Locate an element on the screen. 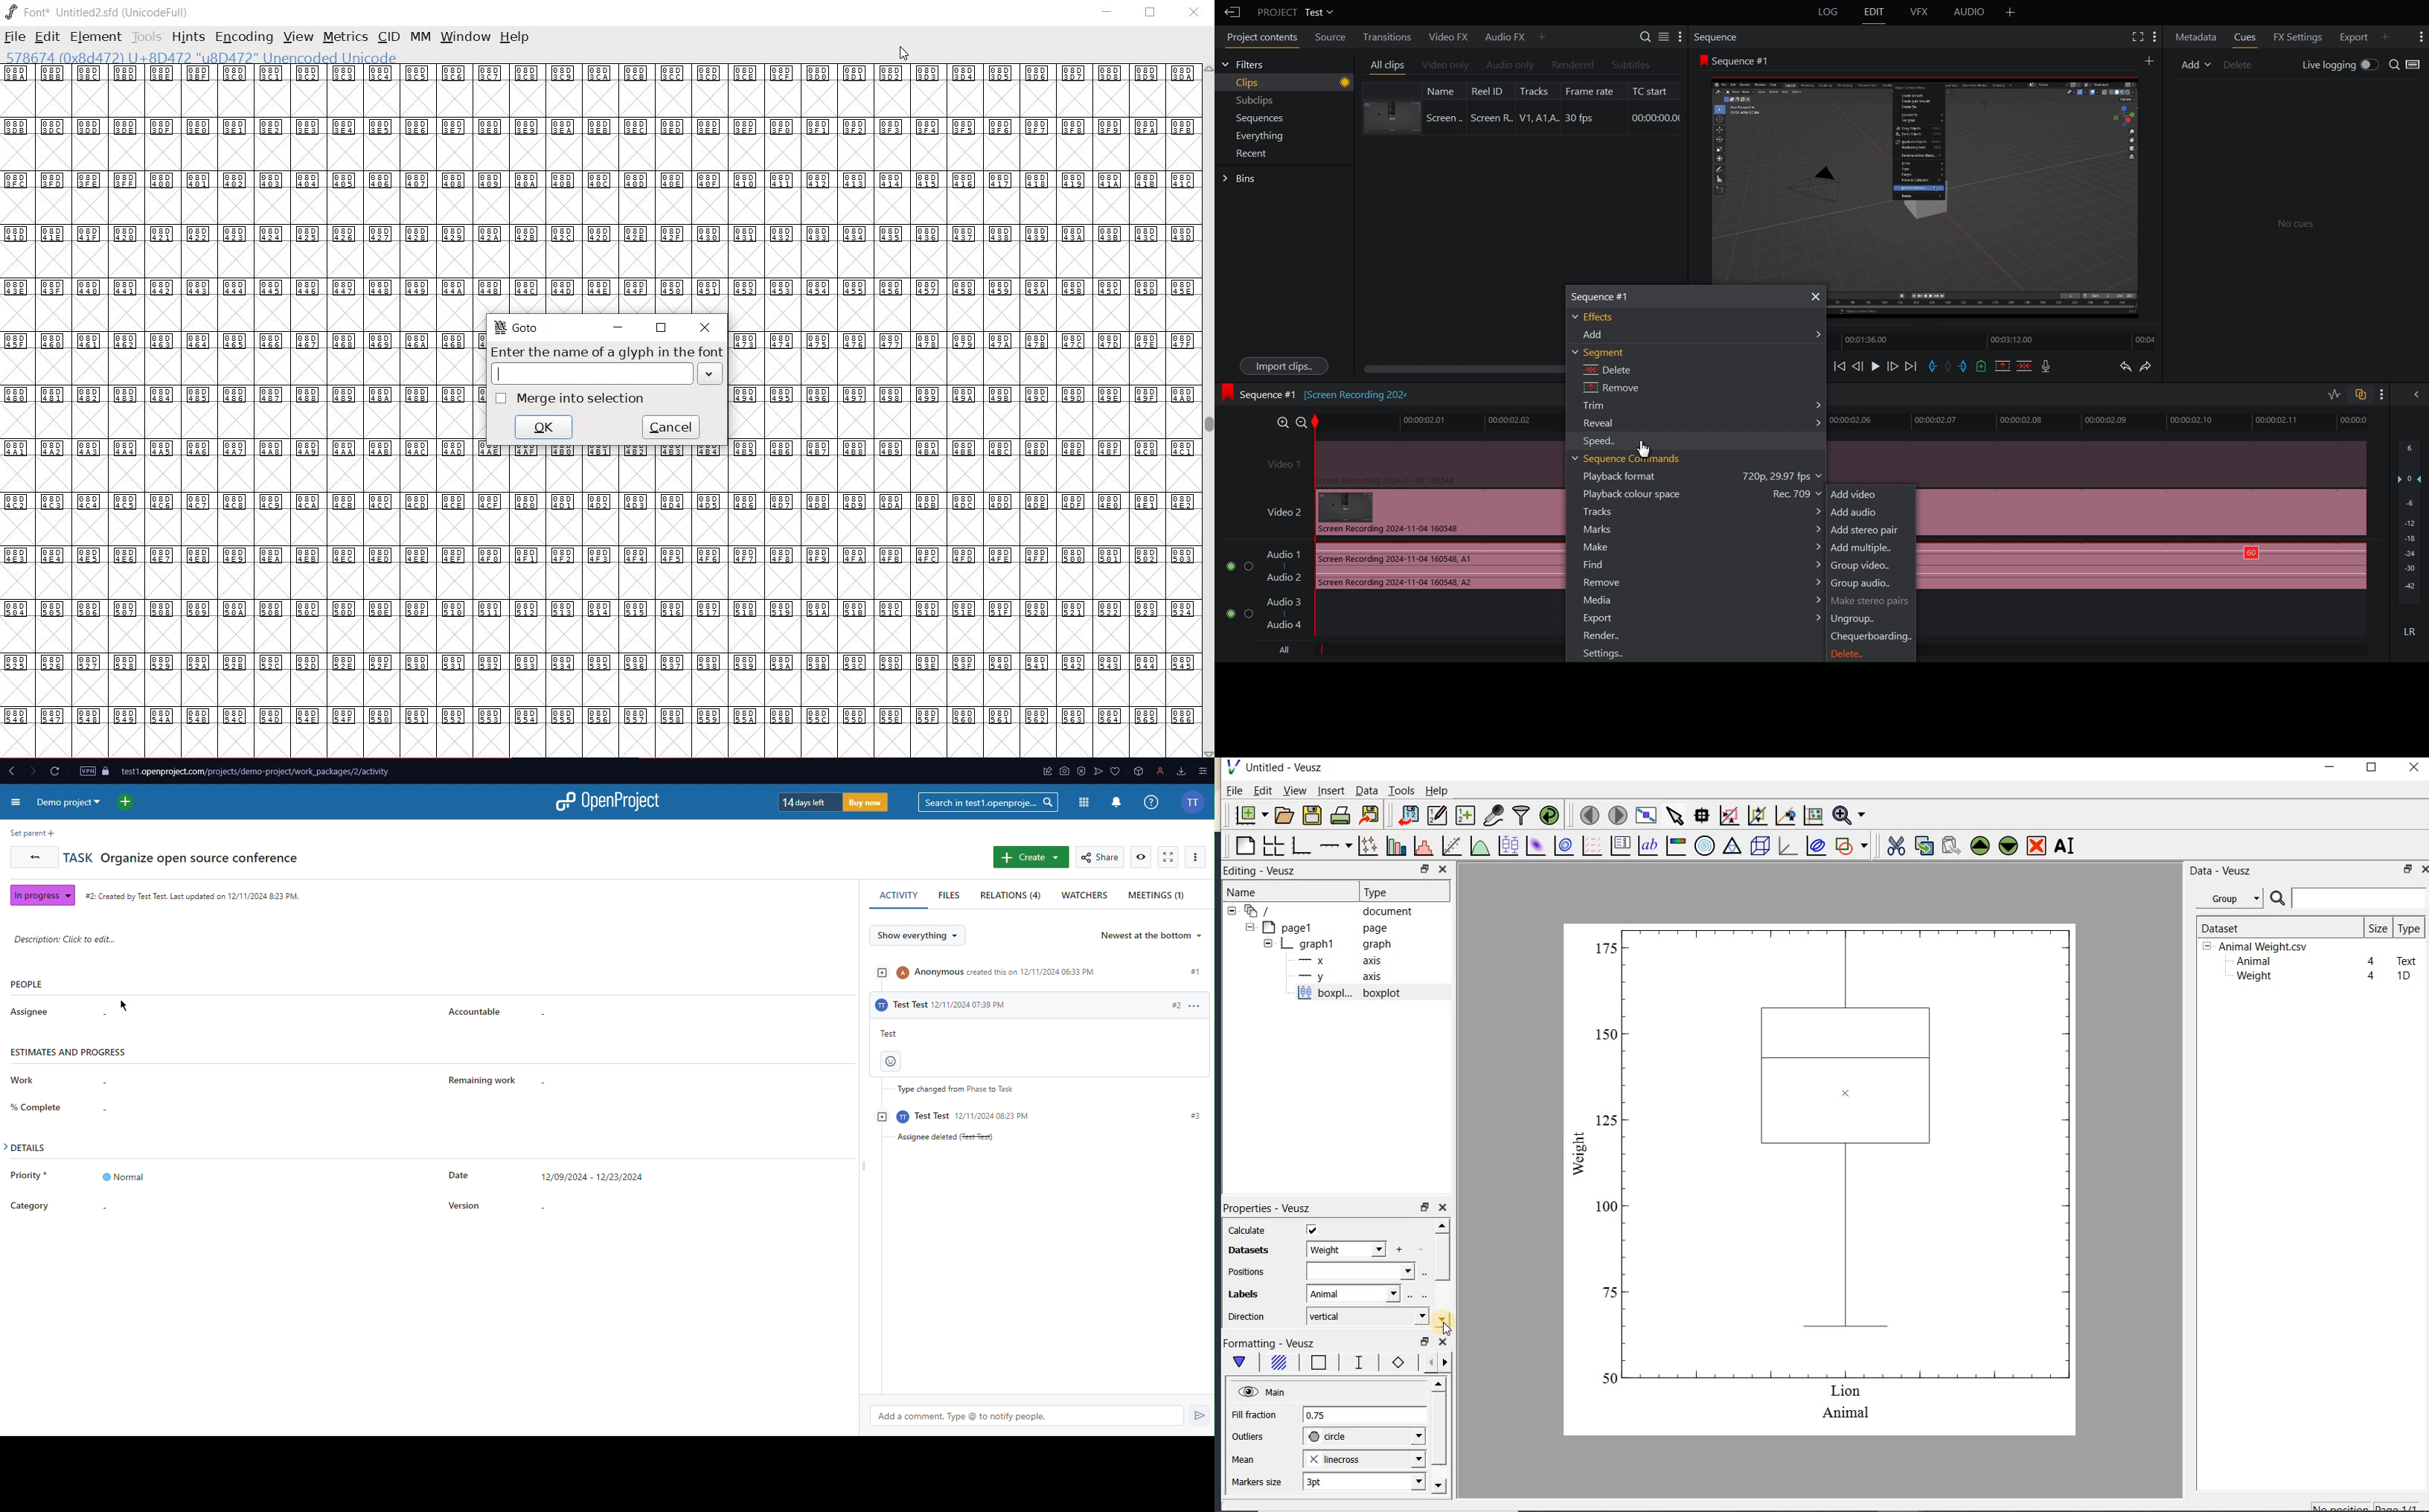 The image size is (2436, 1512). textbox is located at coordinates (606, 376).